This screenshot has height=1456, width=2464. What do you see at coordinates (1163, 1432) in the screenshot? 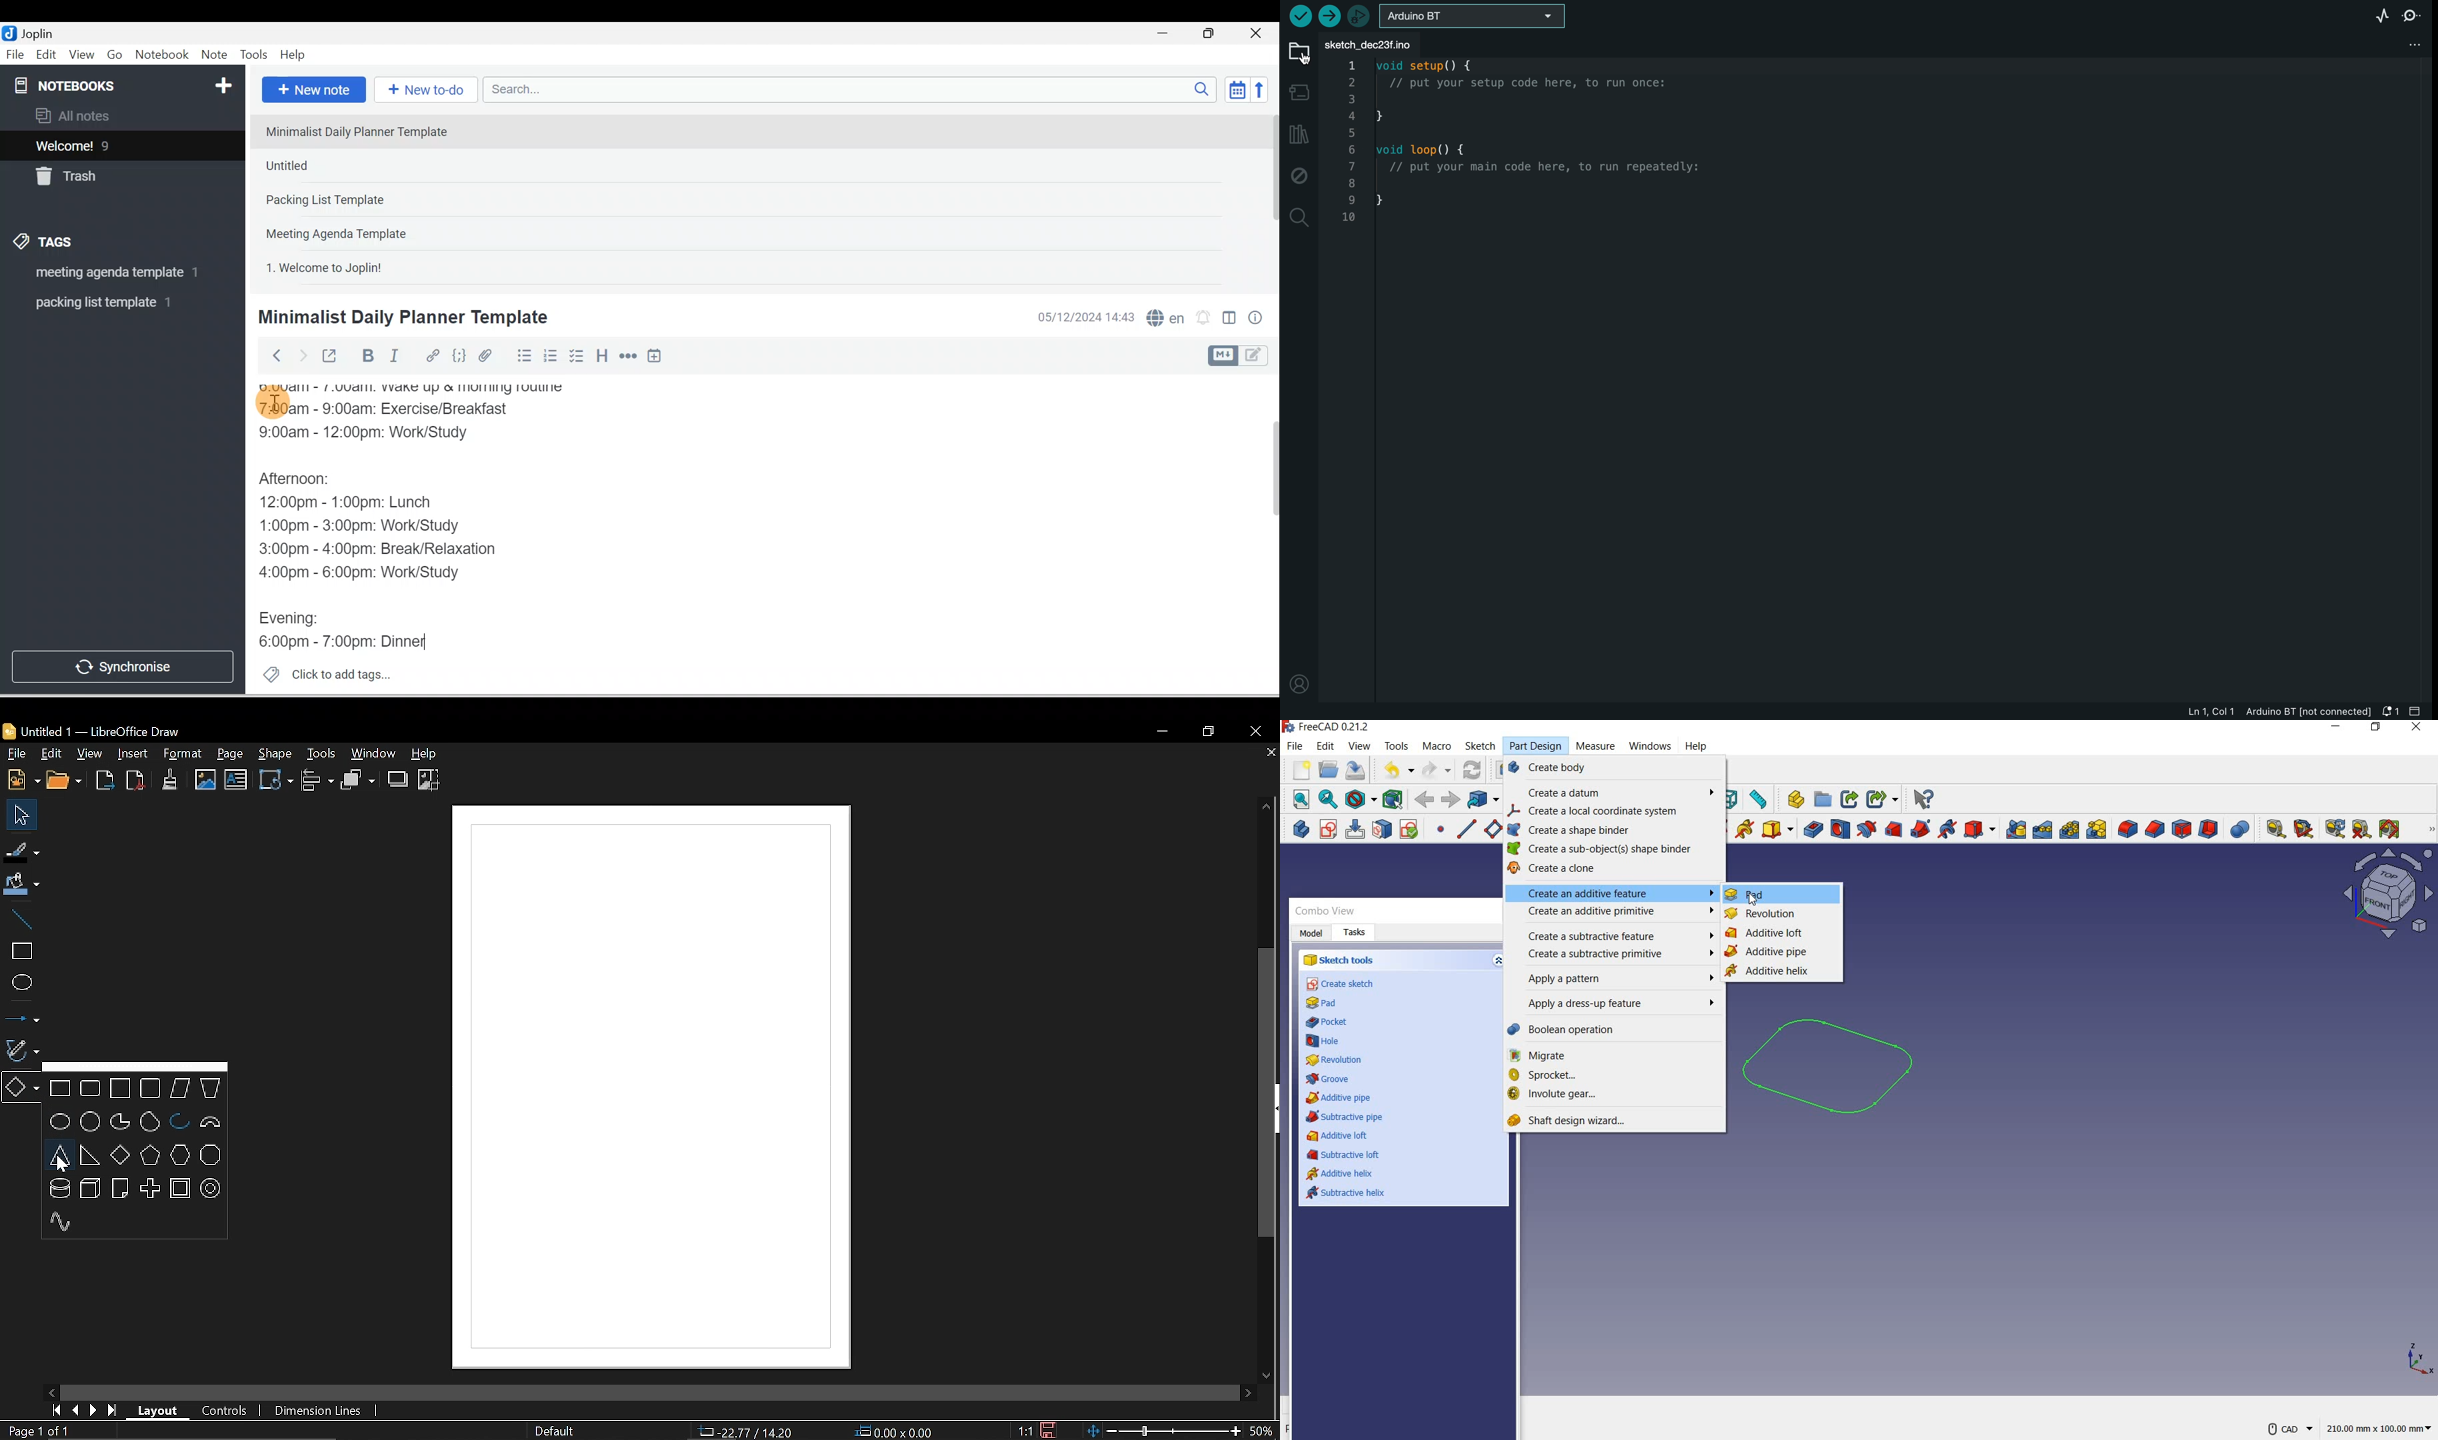
I see `Change zopm` at bounding box center [1163, 1432].